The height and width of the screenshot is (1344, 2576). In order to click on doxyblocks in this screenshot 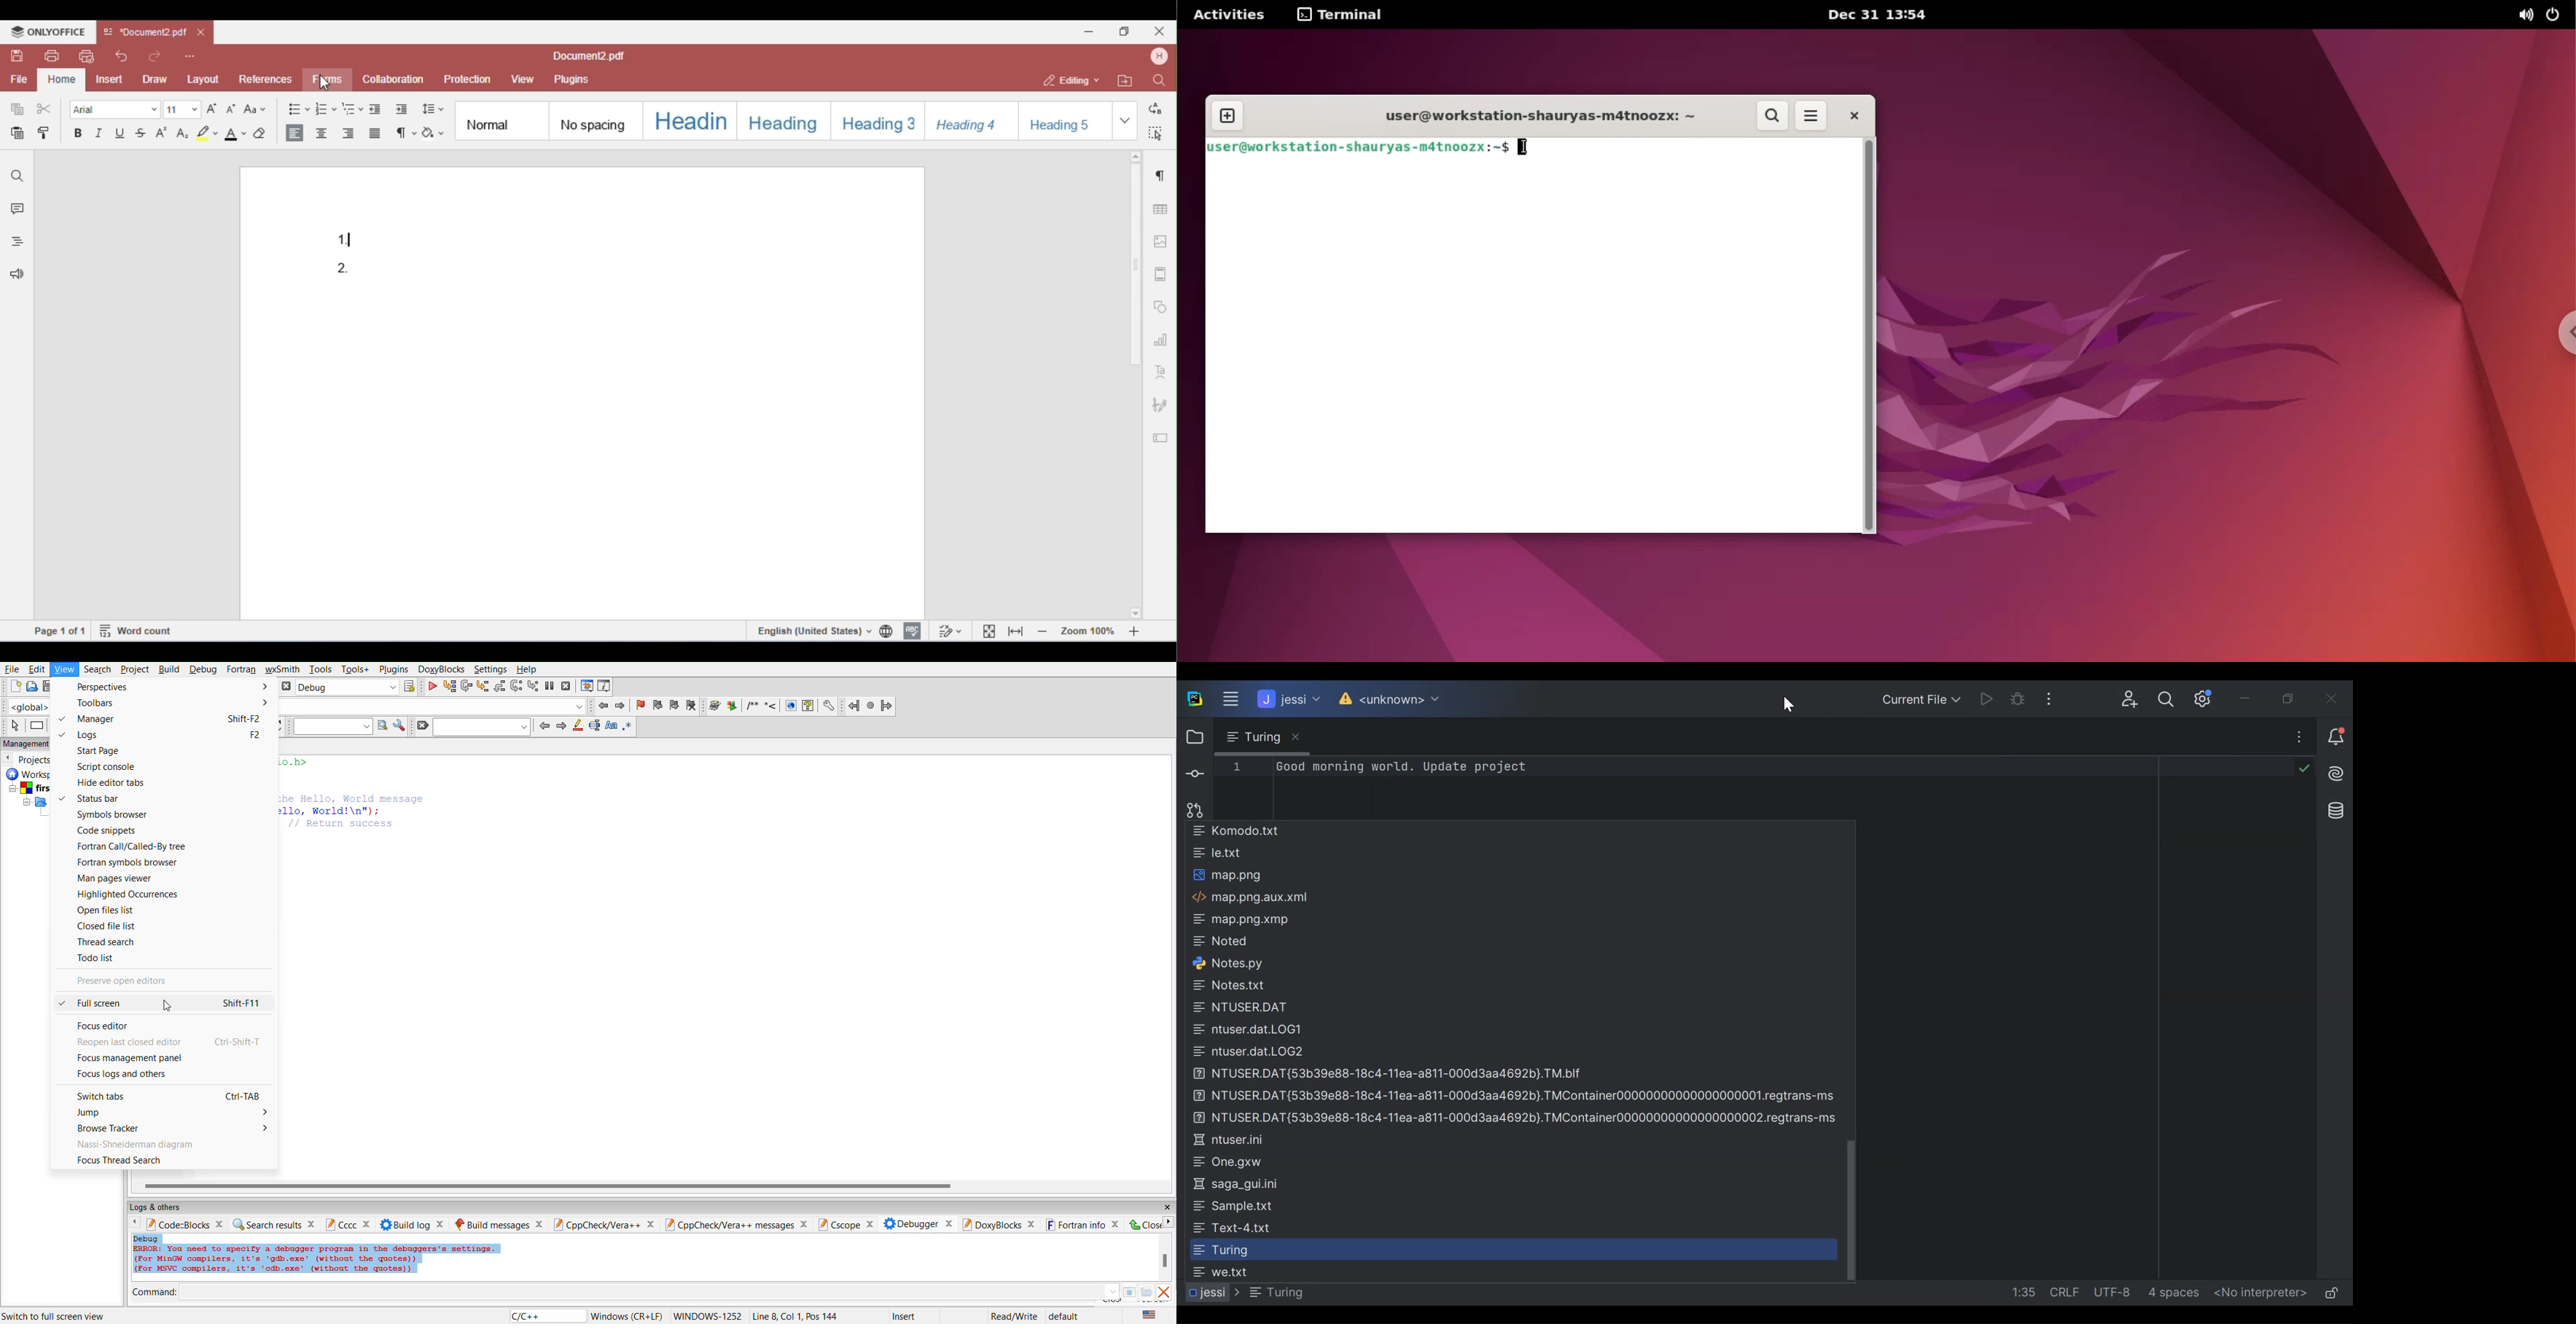, I will do `click(443, 669)`.